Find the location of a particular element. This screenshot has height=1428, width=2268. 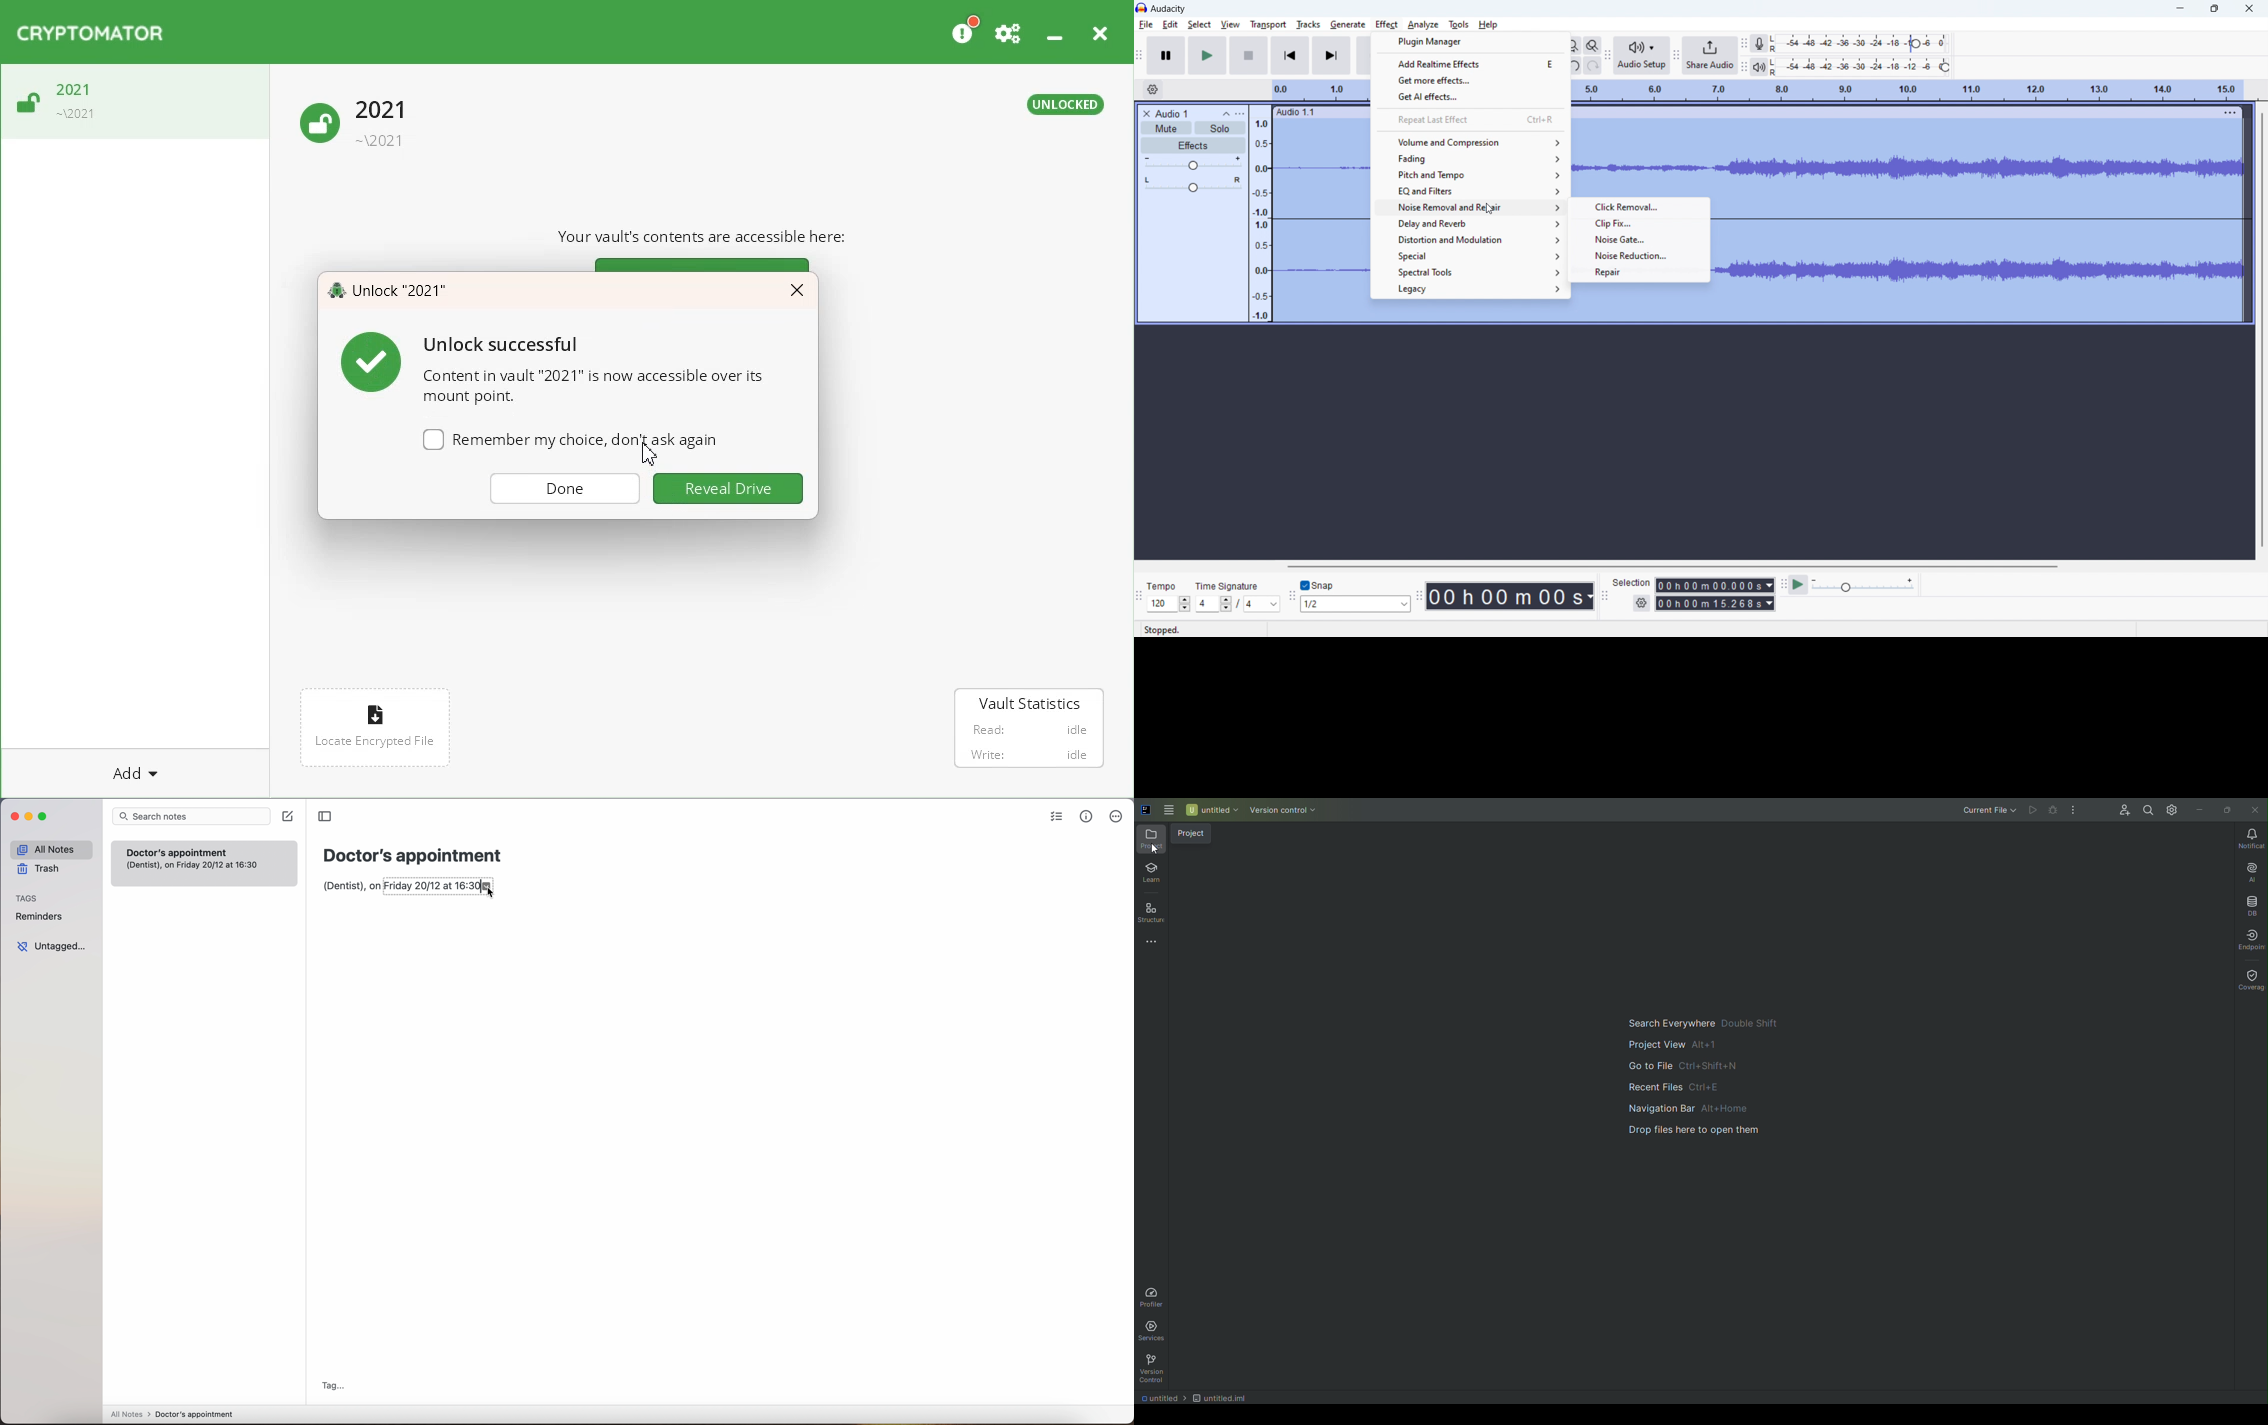

minimize is located at coordinates (2181, 10).